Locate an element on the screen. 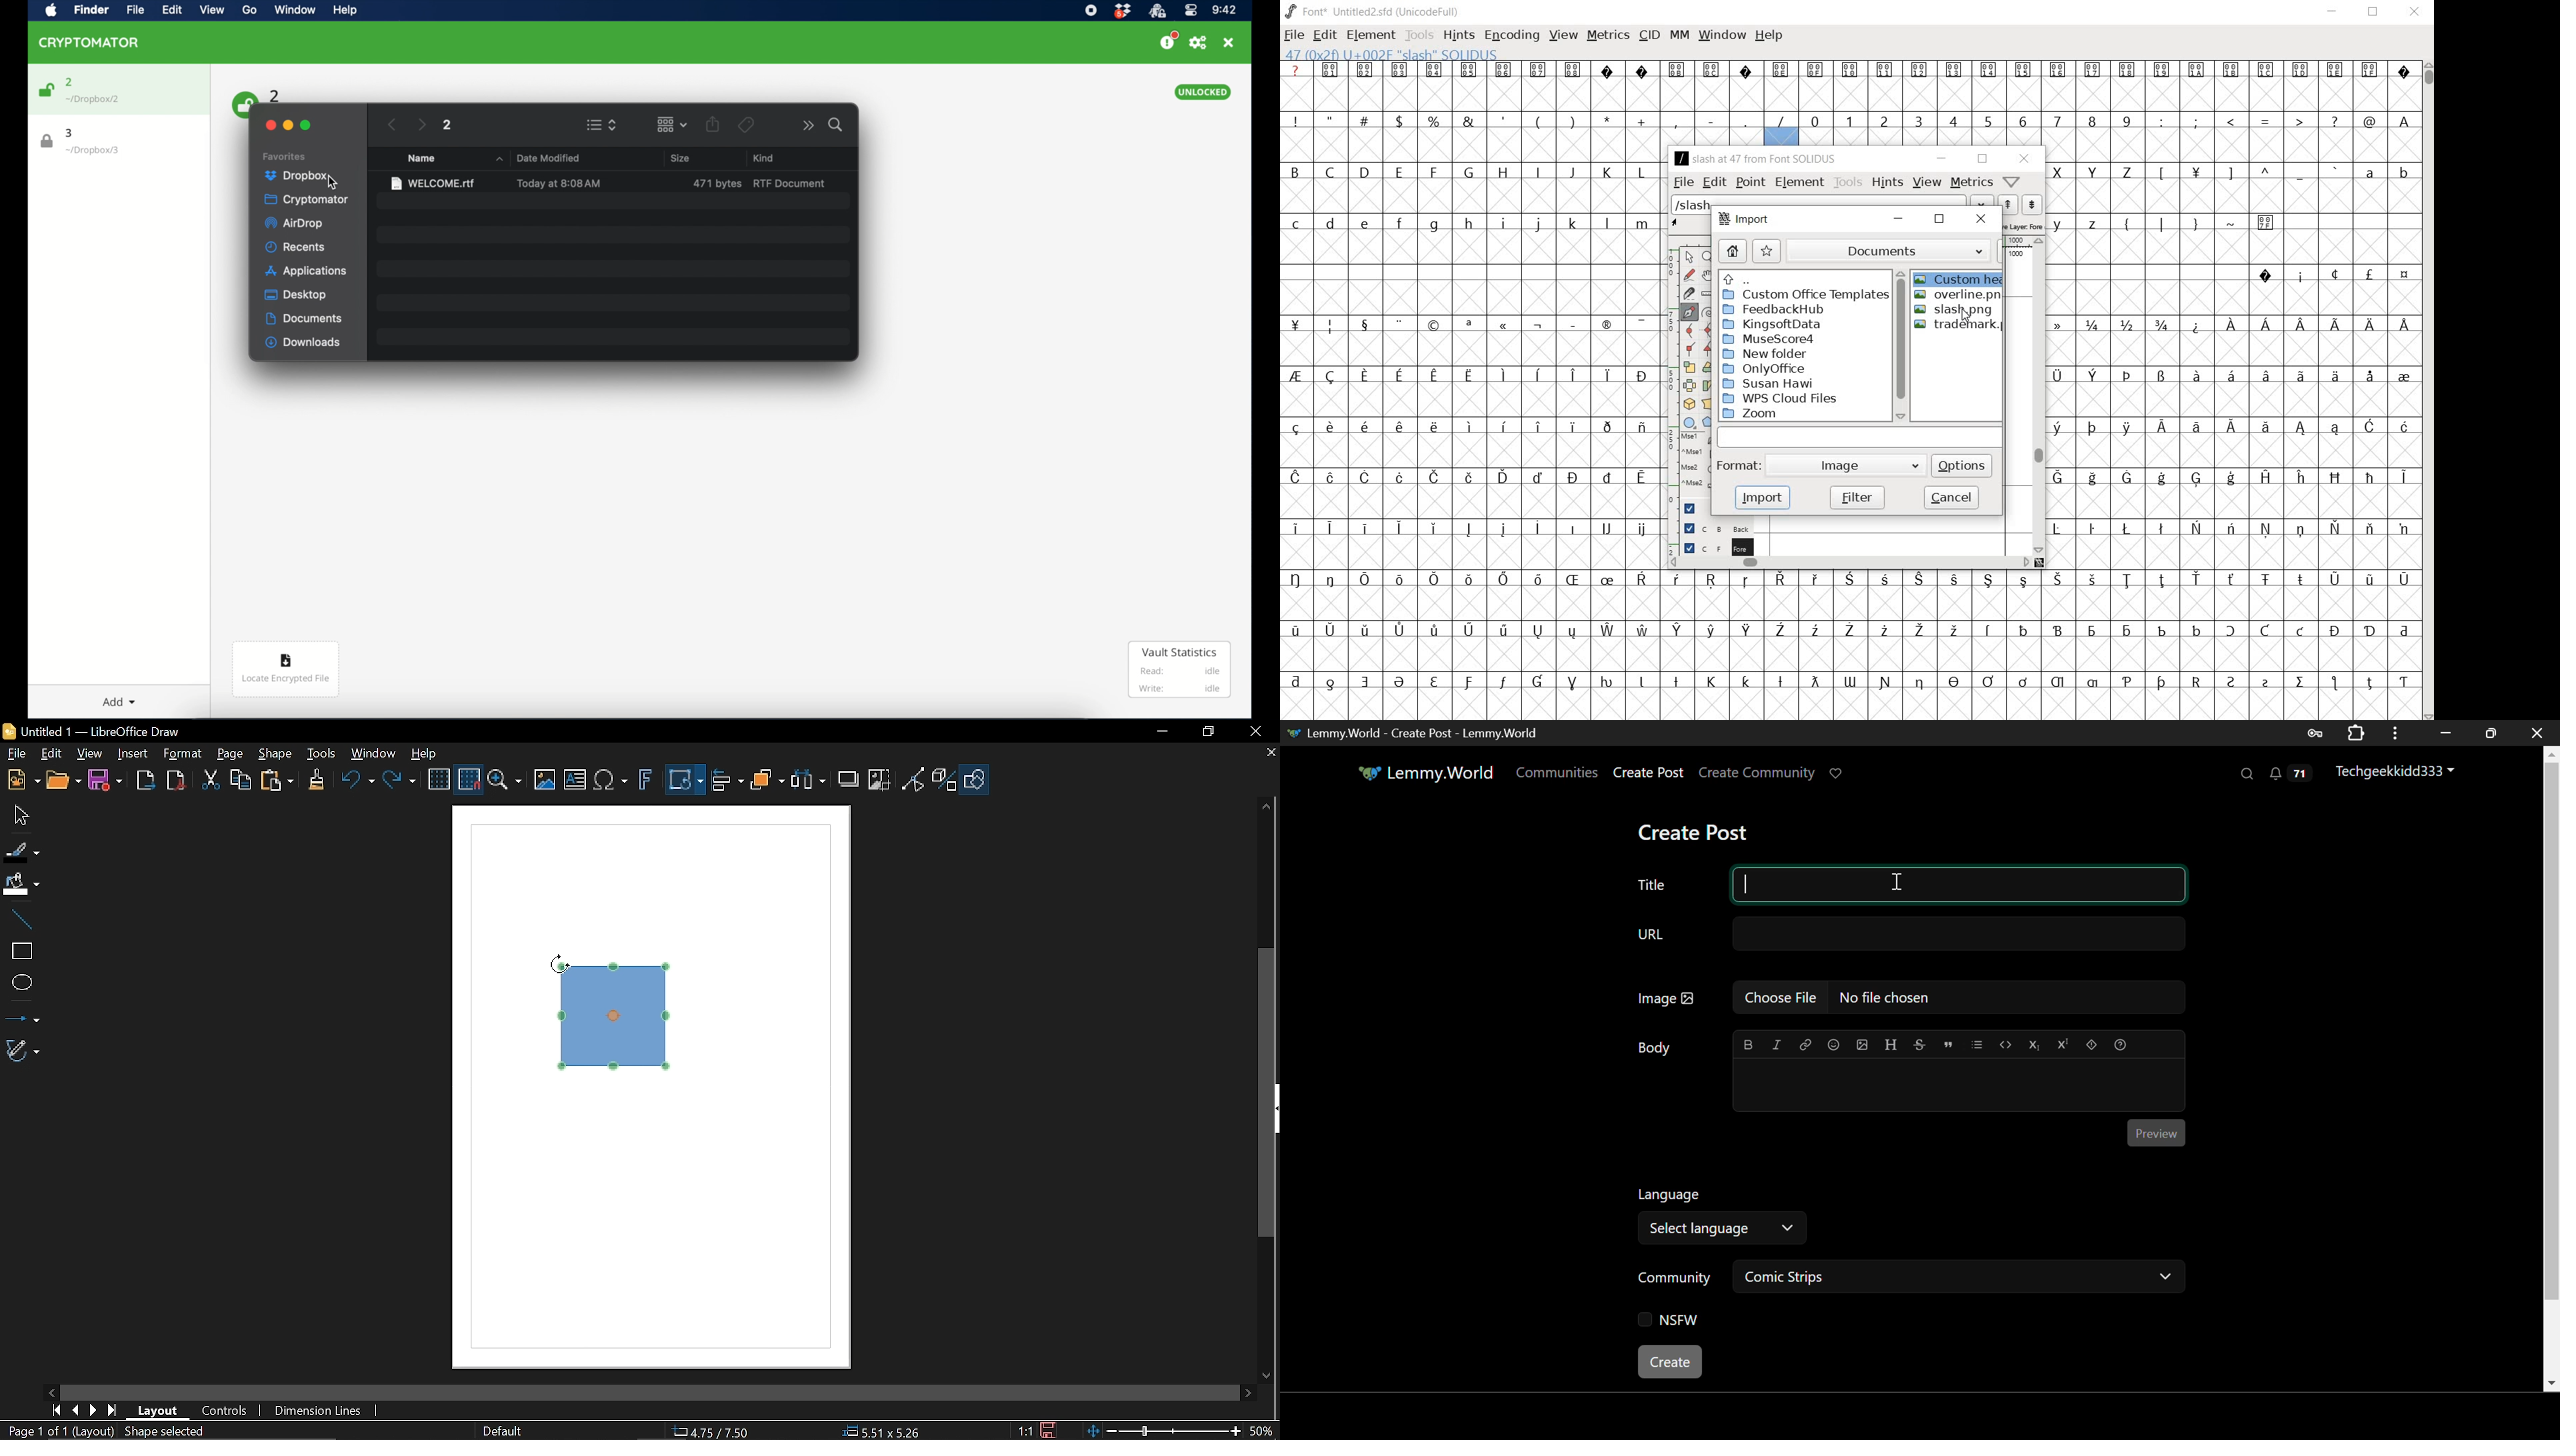 The image size is (2576, 1456). Insert text is located at coordinates (574, 781).